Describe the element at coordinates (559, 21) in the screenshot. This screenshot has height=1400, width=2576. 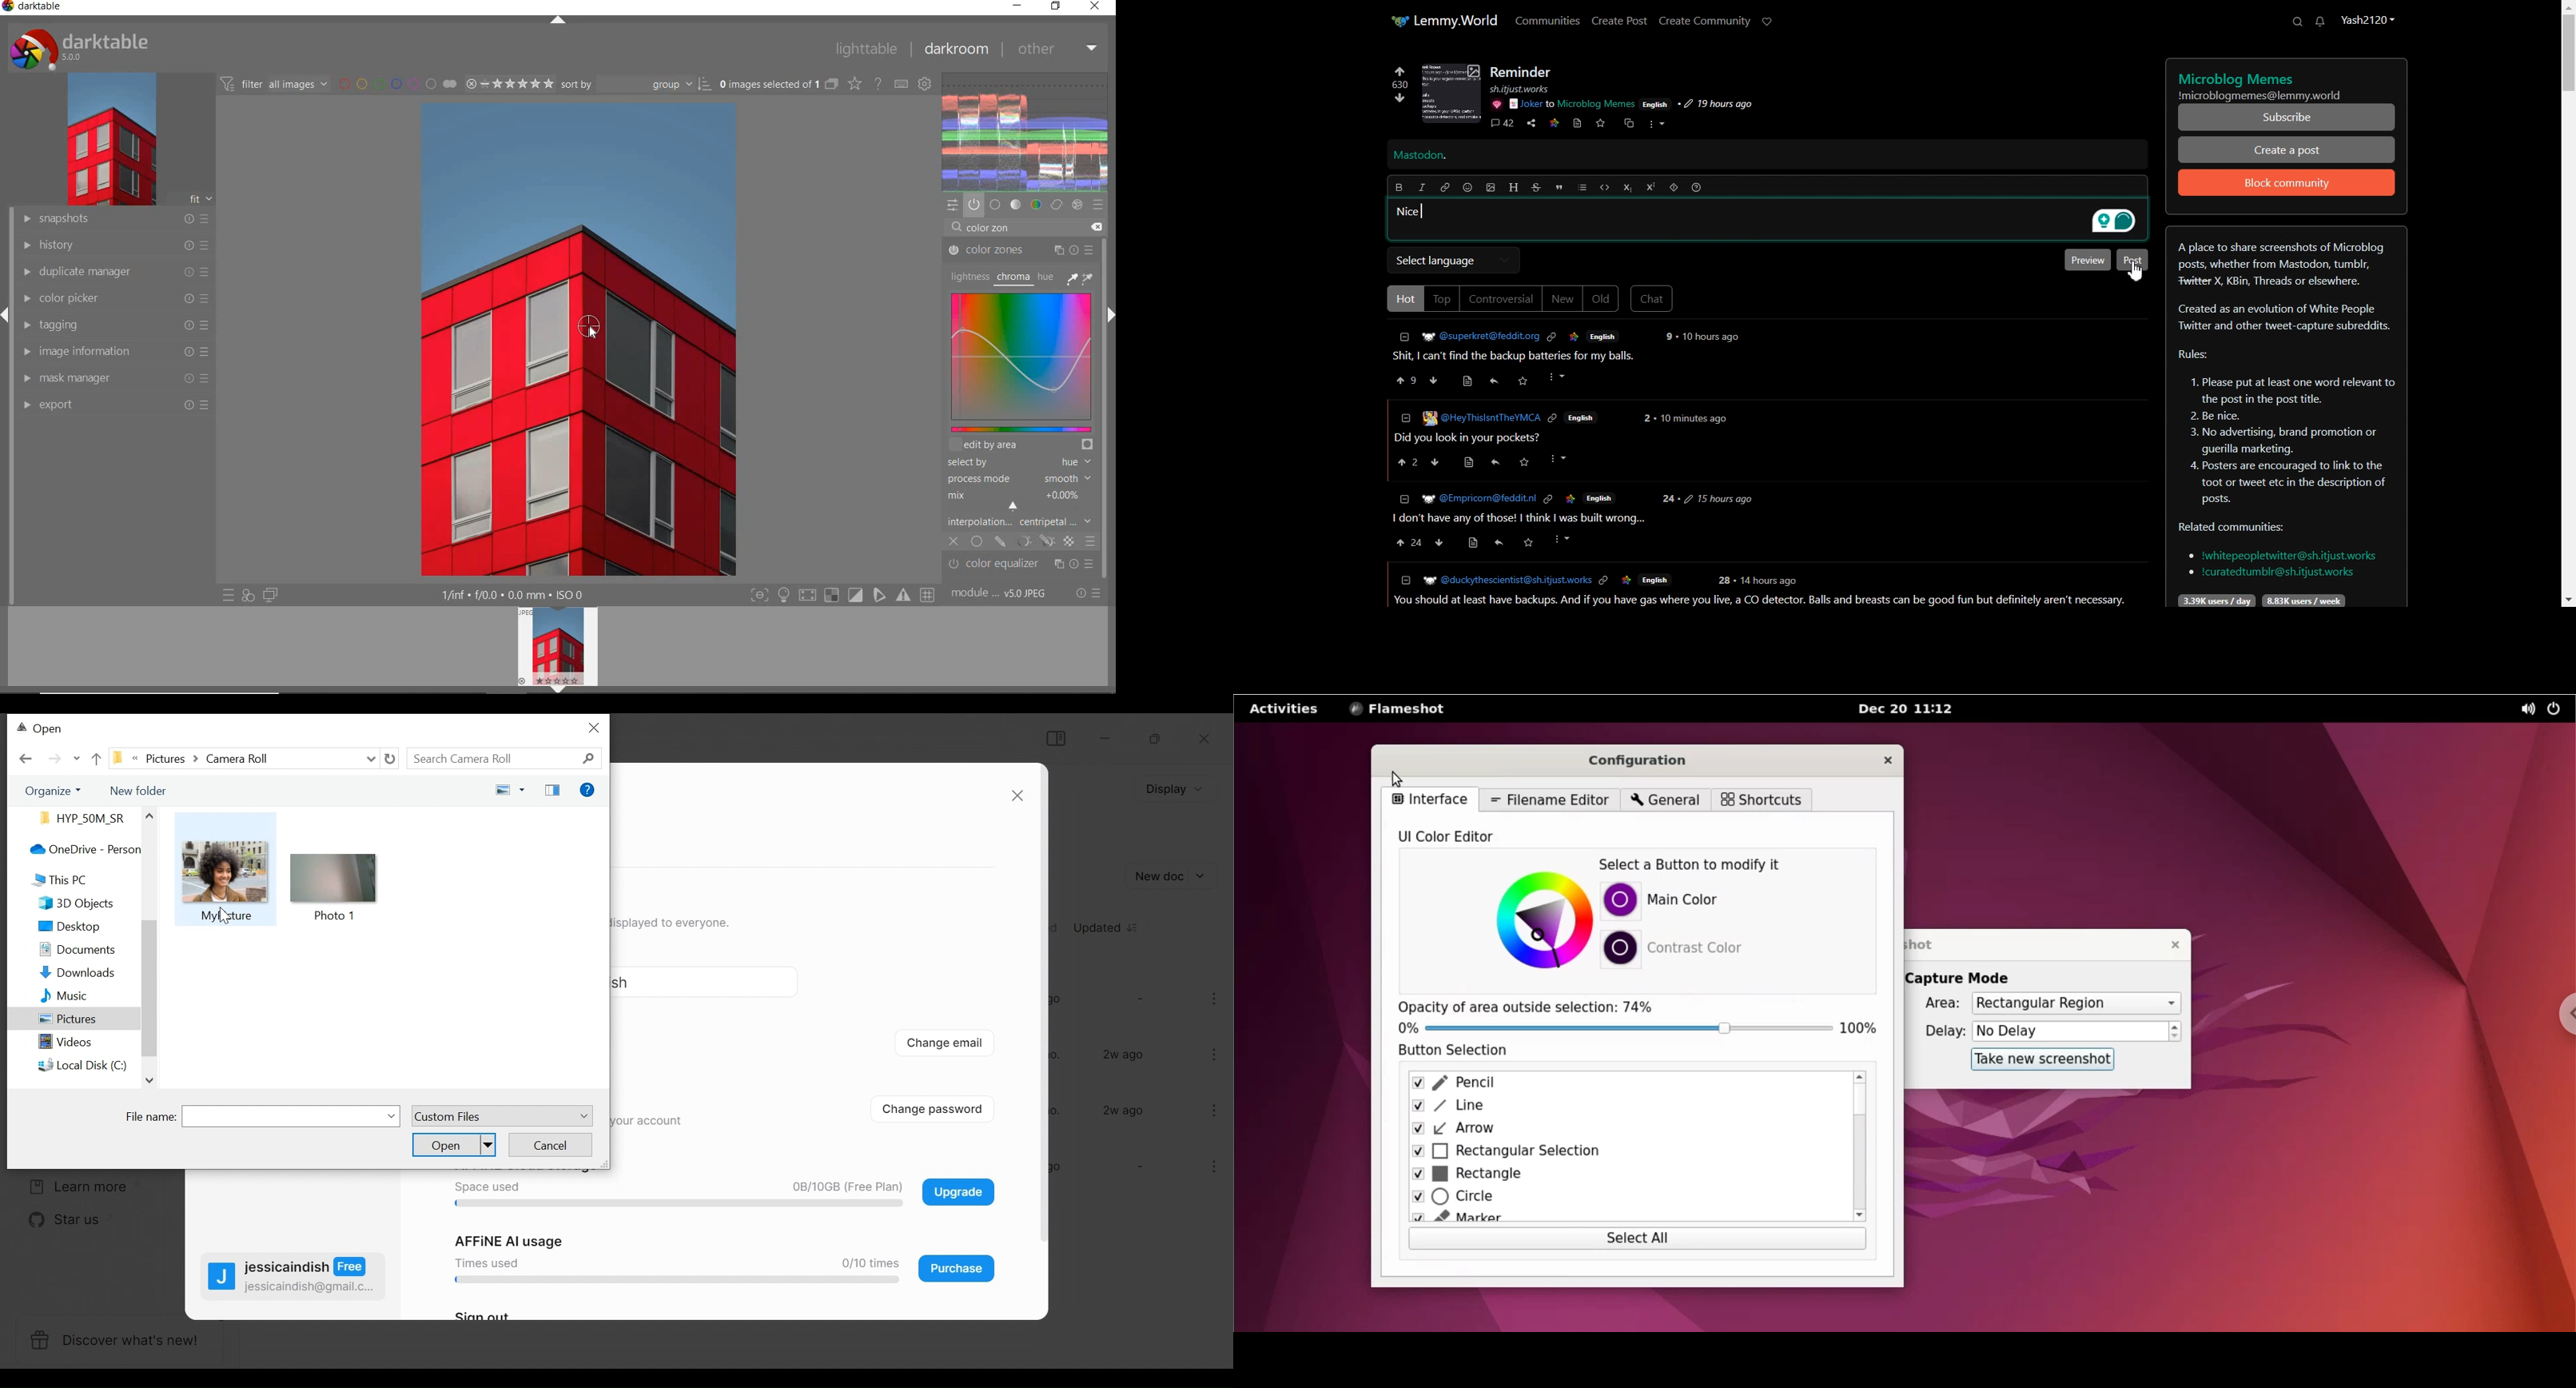
I see `expand/collapse` at that location.